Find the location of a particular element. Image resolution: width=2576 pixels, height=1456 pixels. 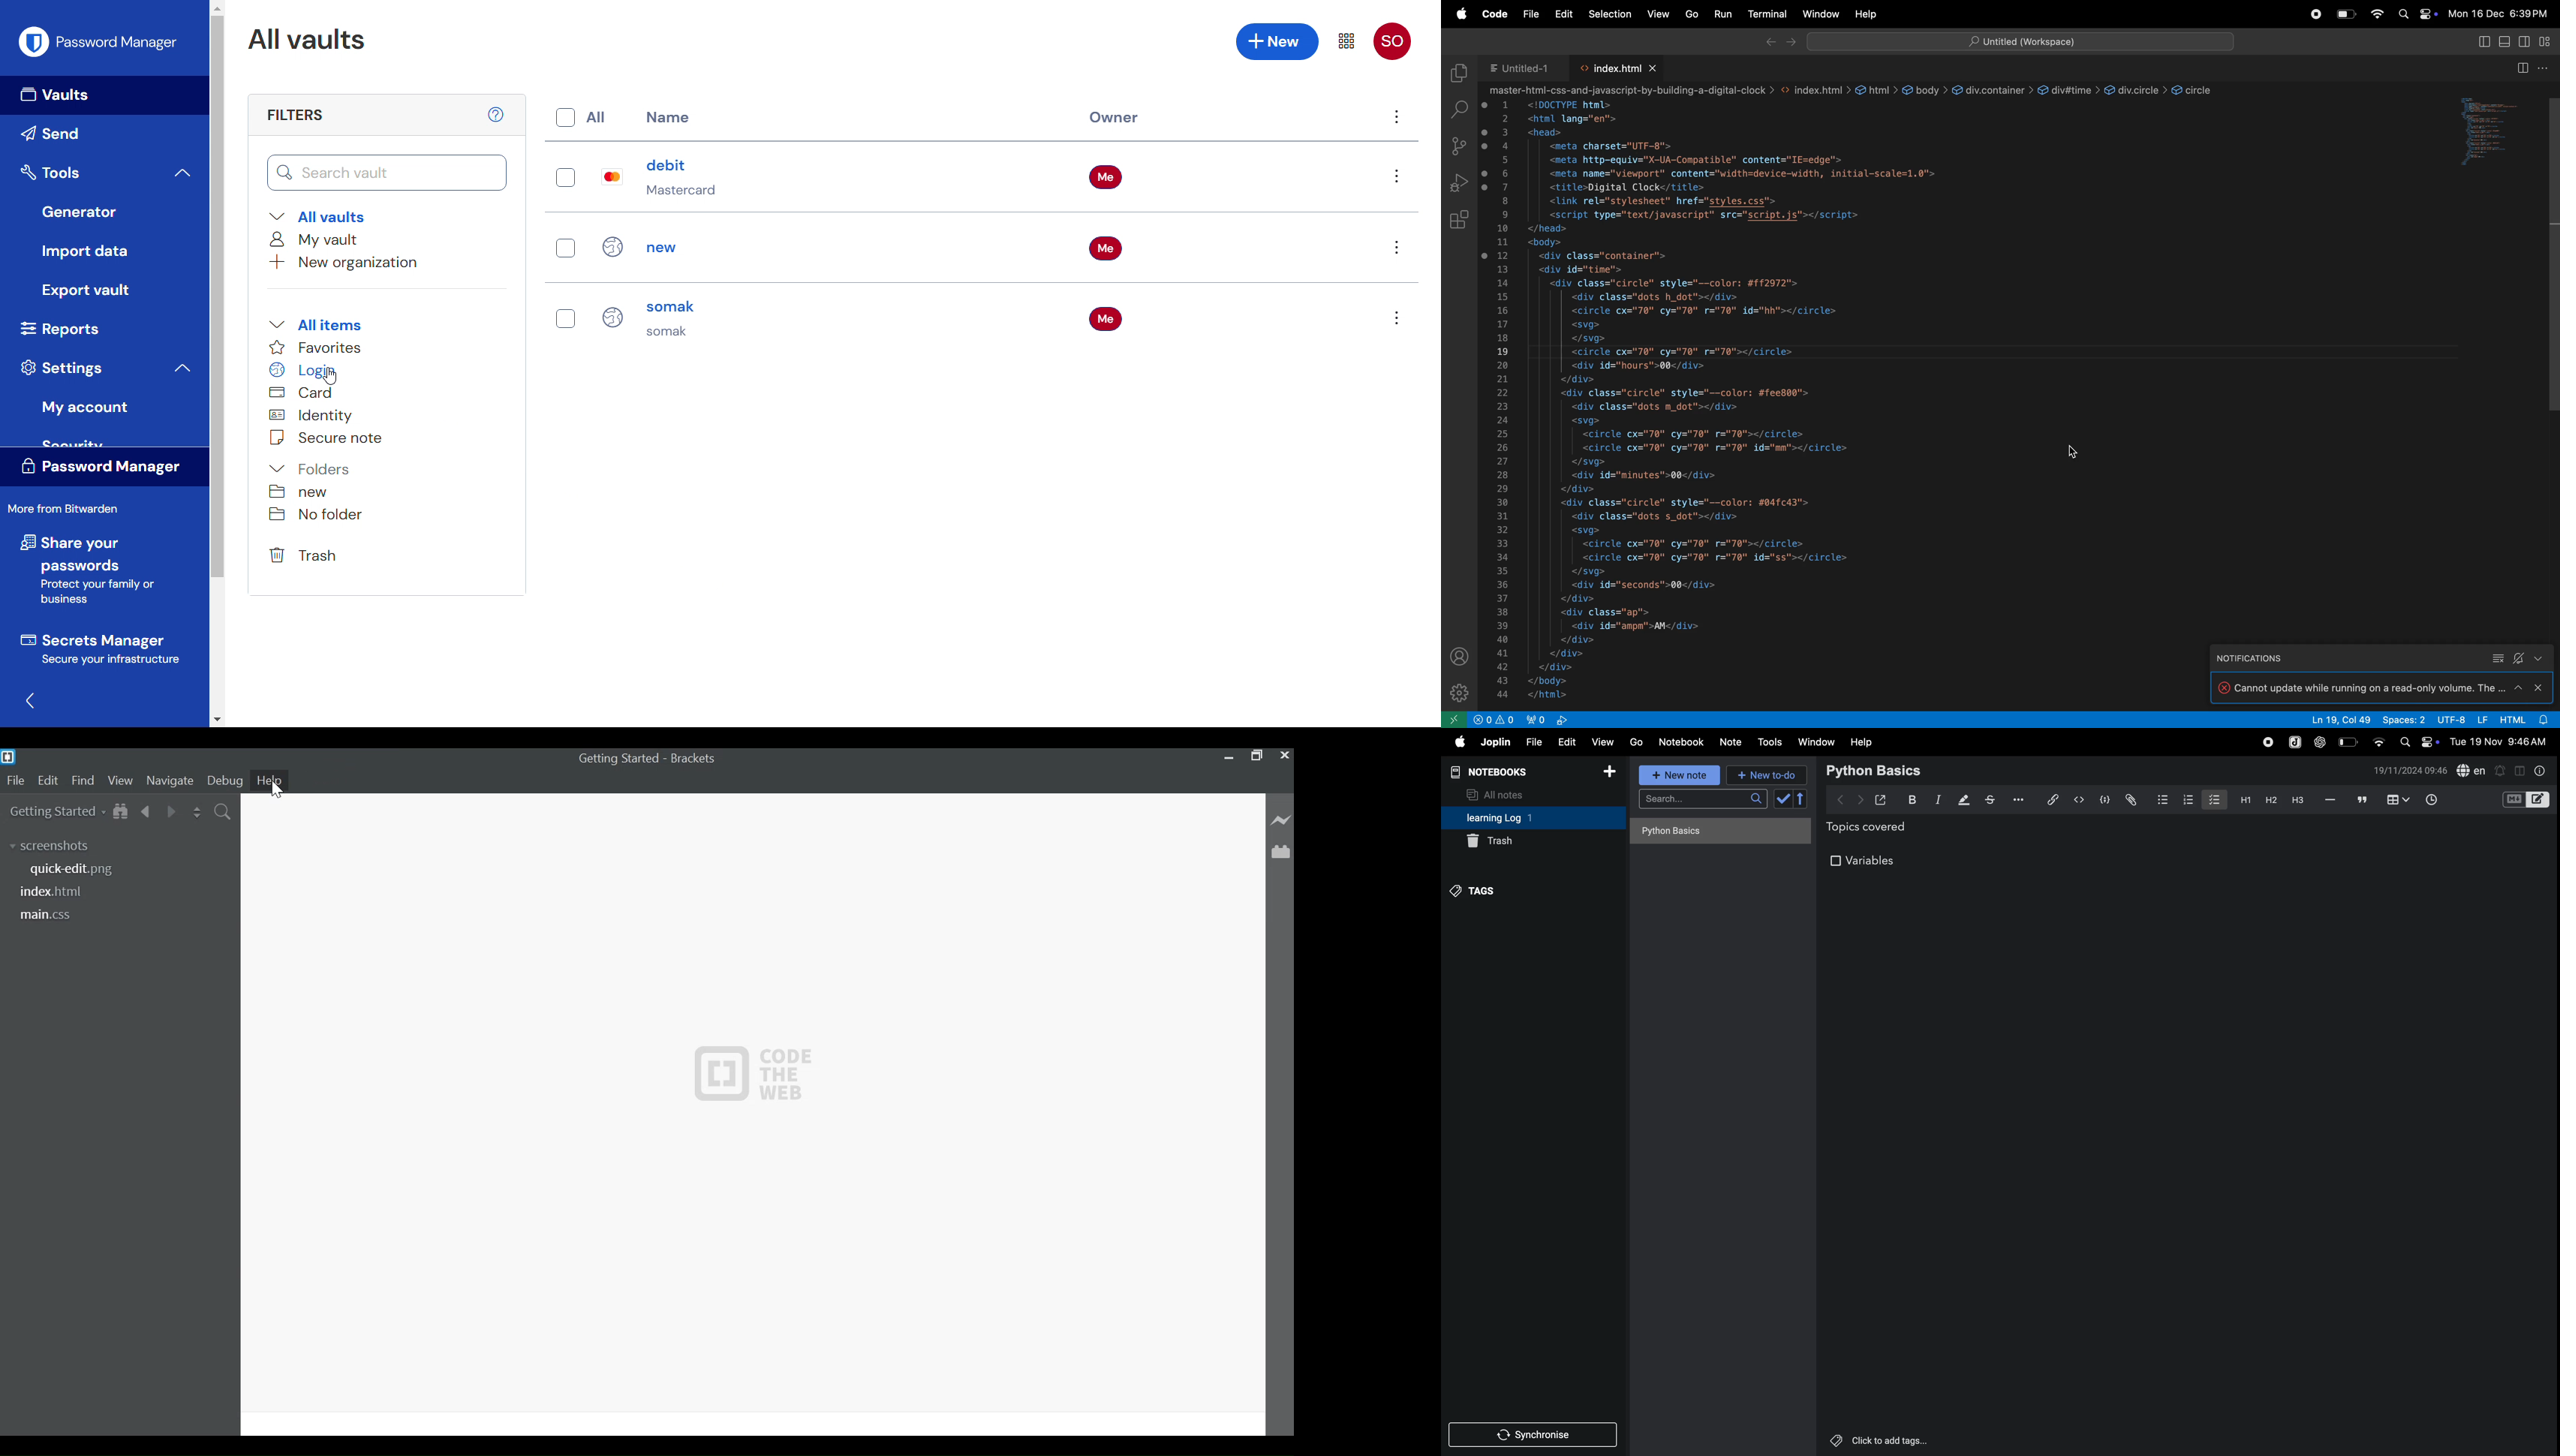

click to add tags is located at coordinates (1876, 1439).